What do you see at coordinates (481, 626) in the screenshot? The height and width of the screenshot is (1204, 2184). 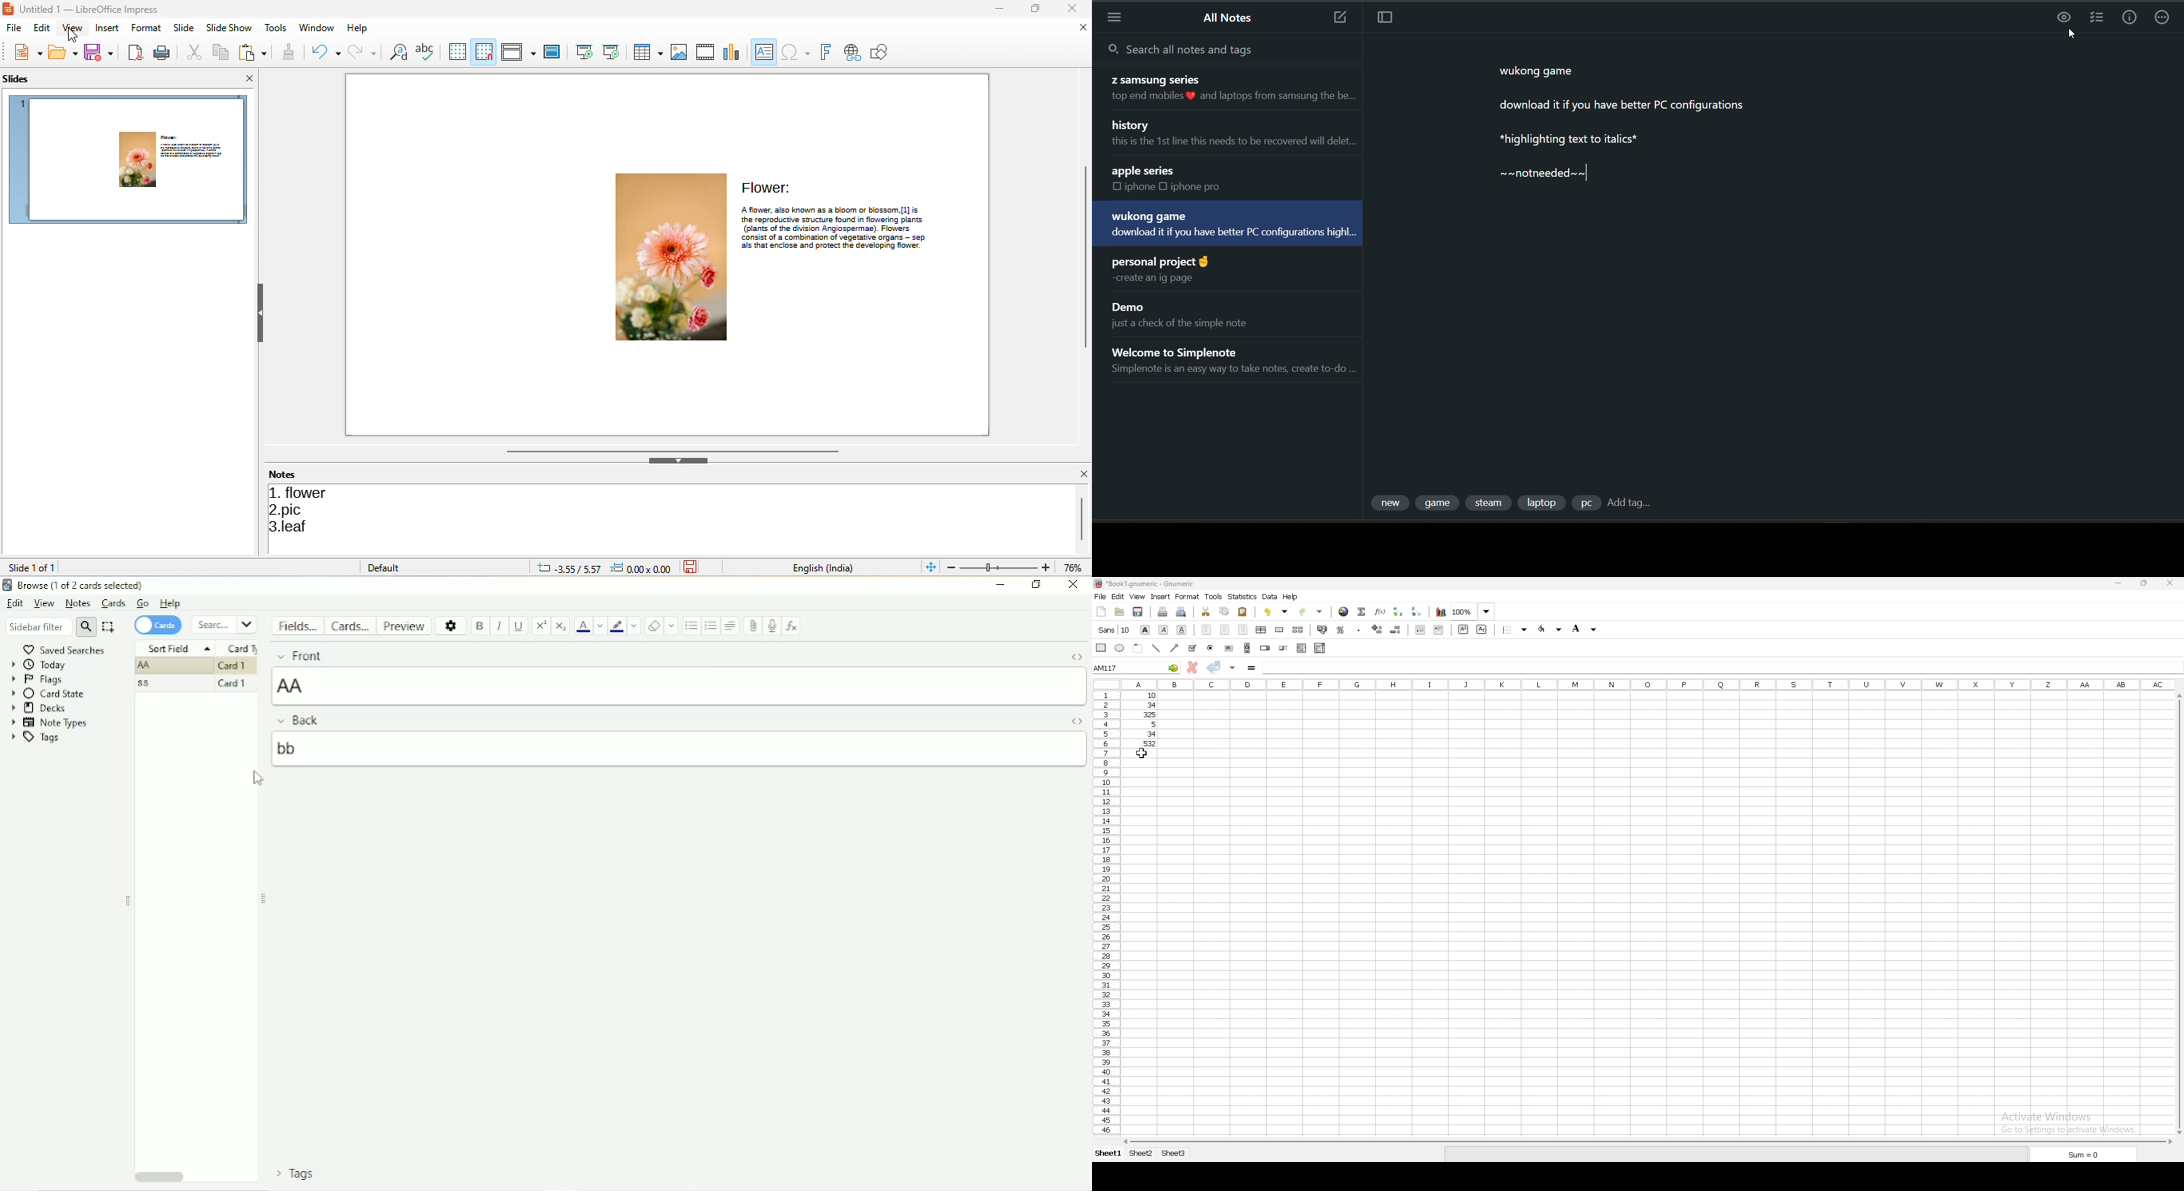 I see `Bold` at bounding box center [481, 626].